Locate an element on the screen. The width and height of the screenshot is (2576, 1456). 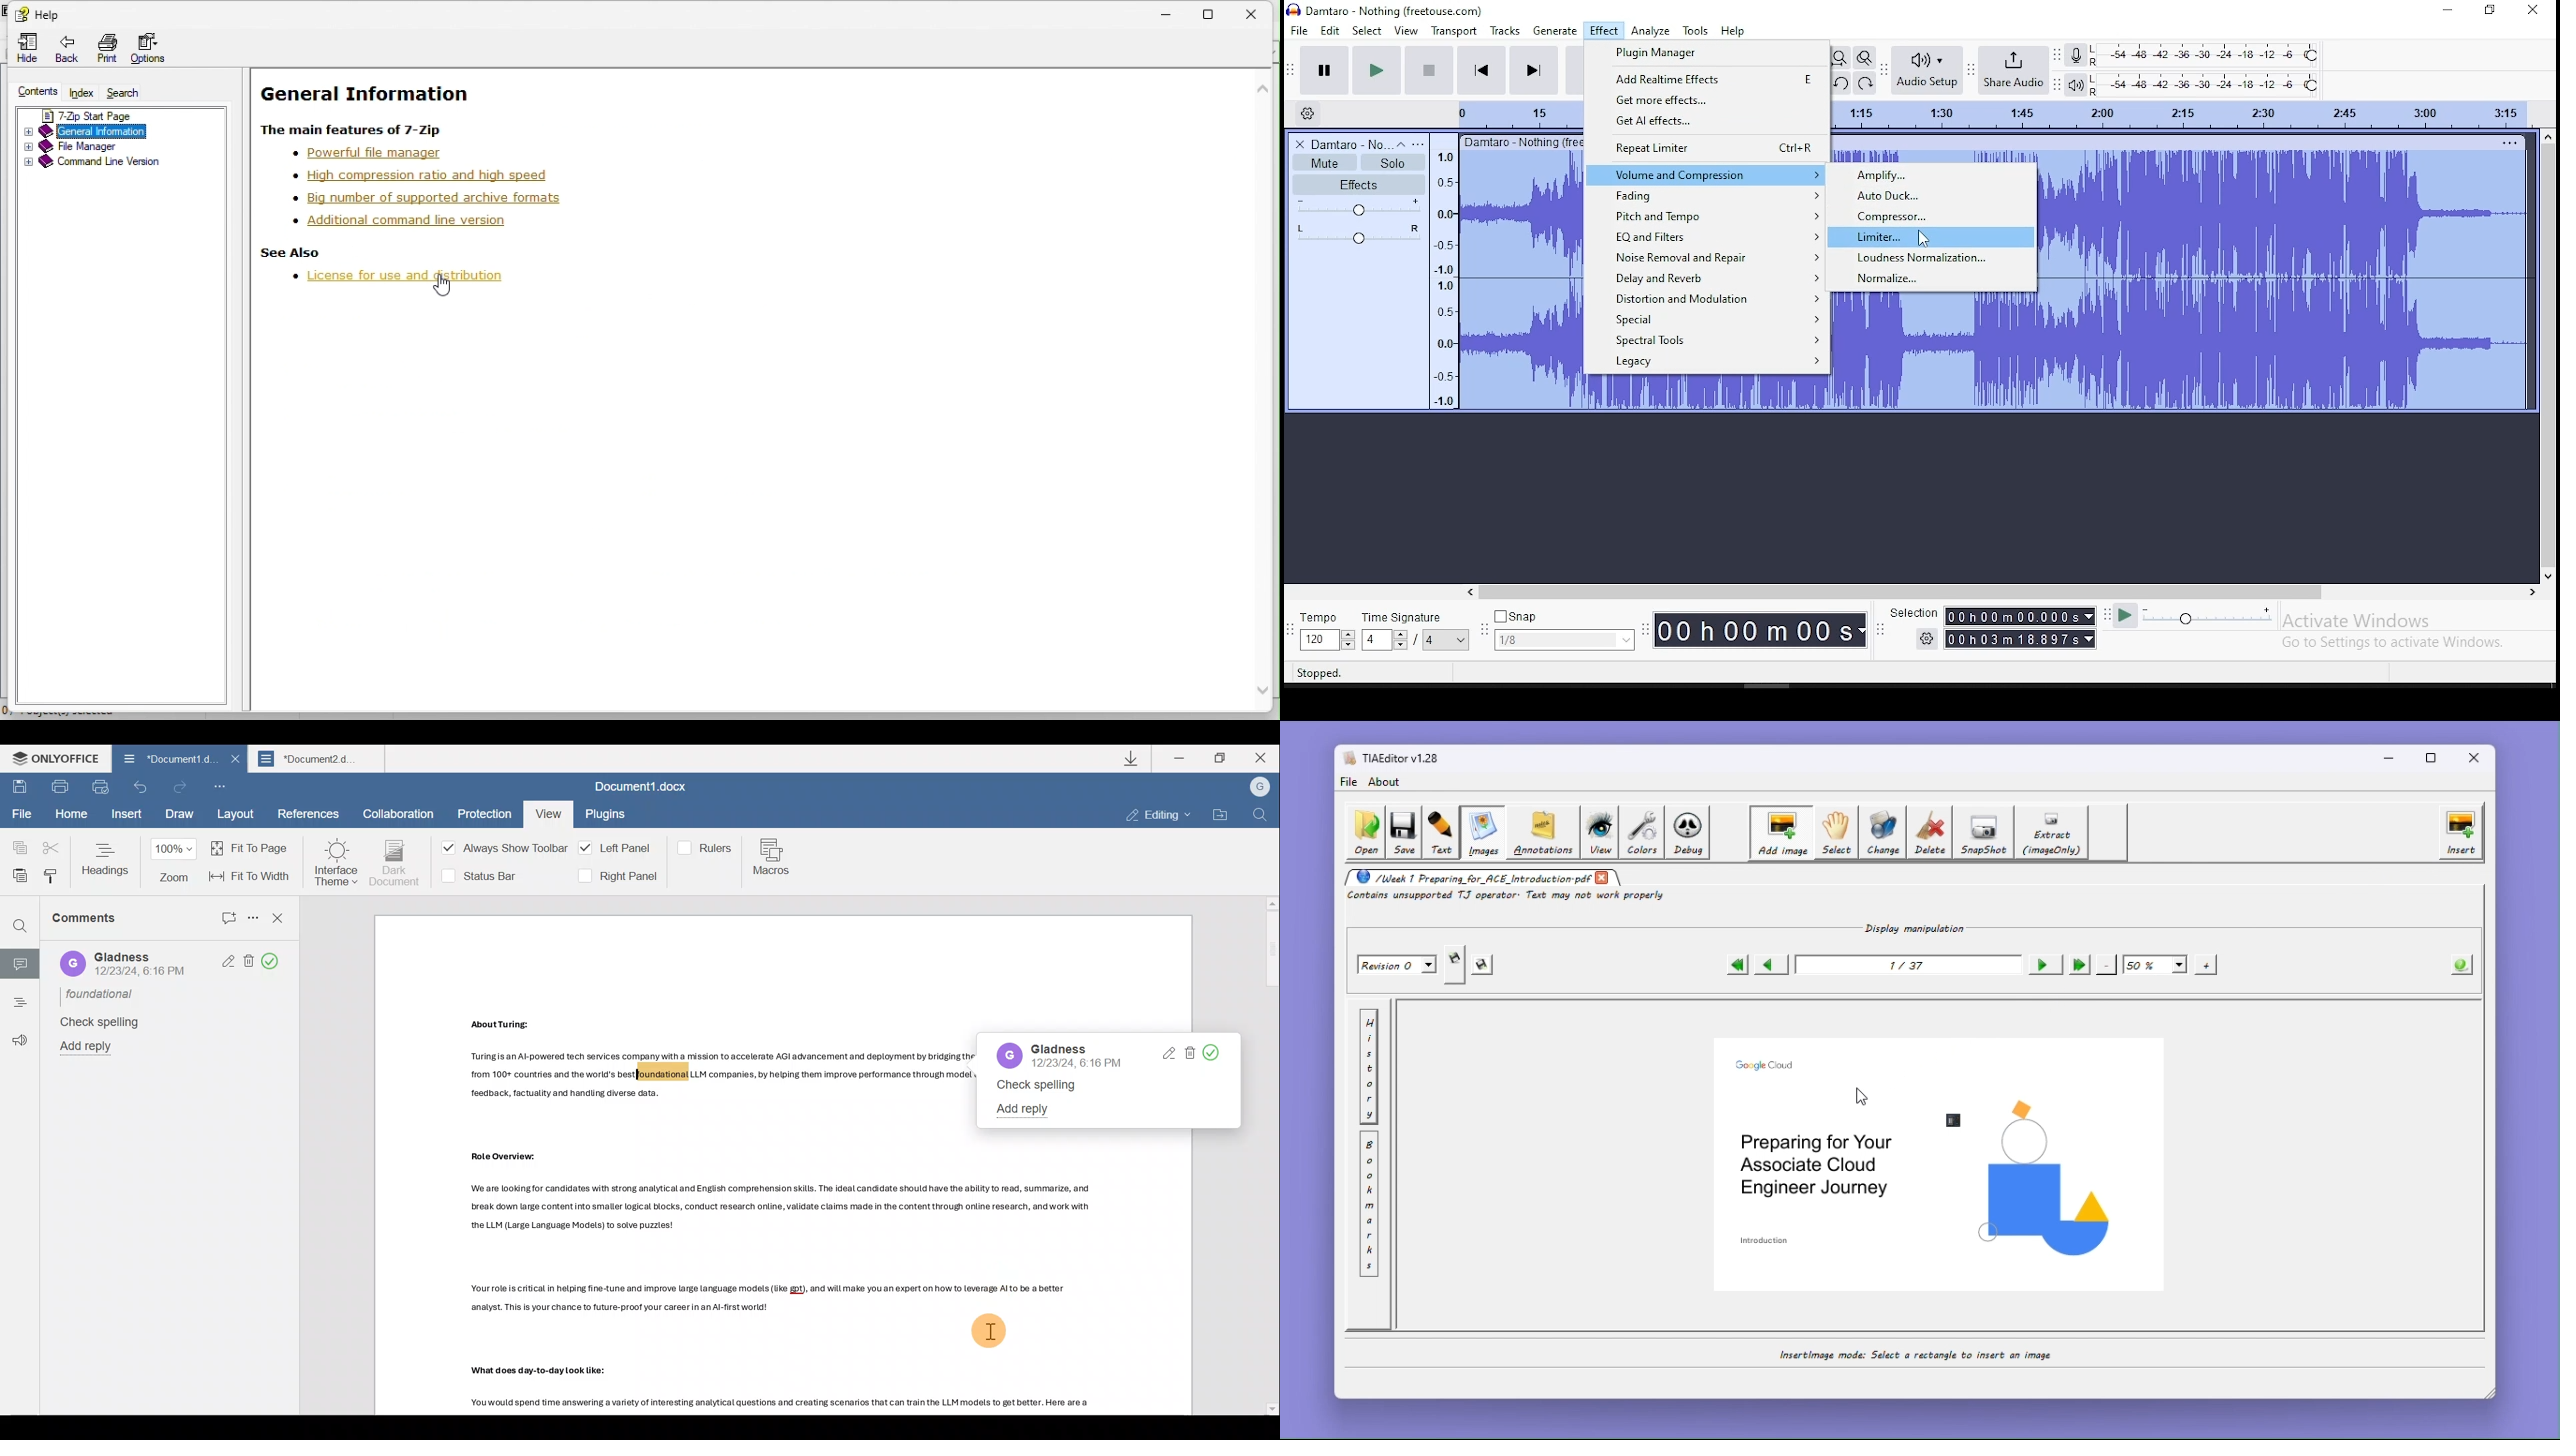
tempo is located at coordinates (1324, 629).